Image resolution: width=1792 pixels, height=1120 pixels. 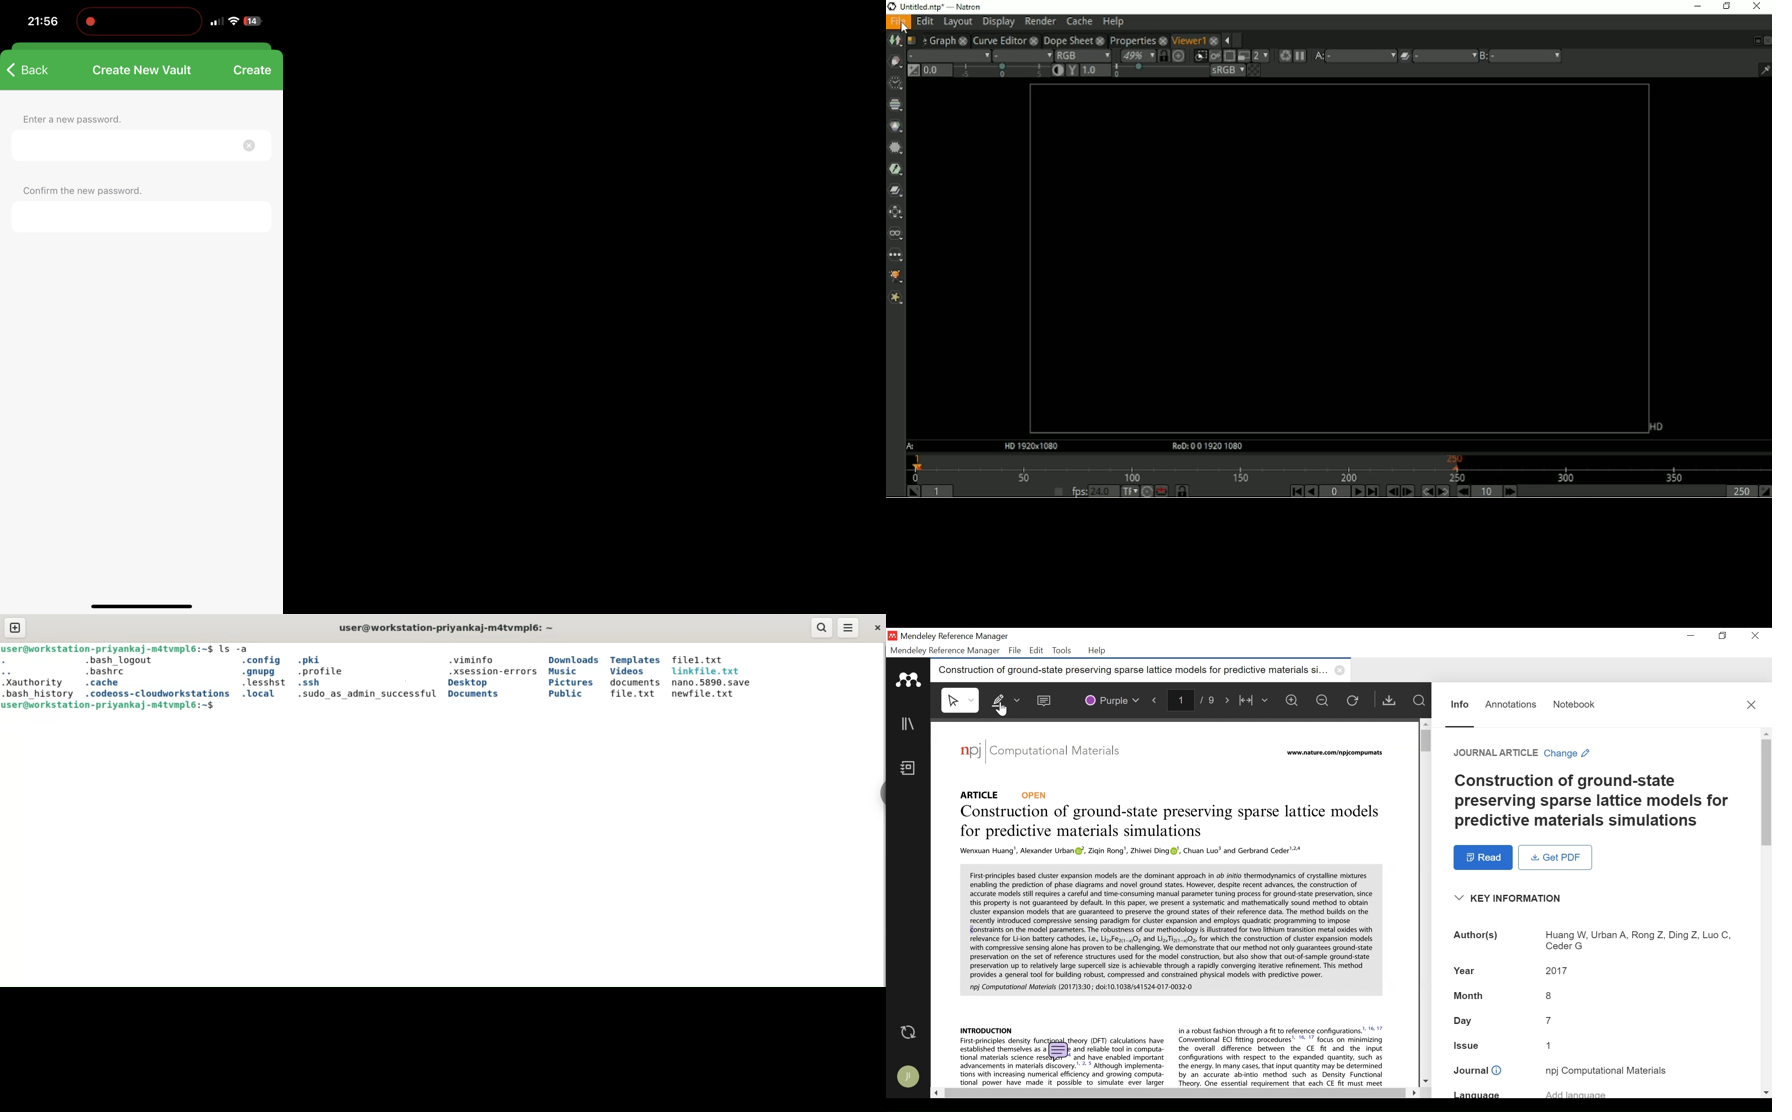 I want to click on Read, so click(x=1484, y=858).